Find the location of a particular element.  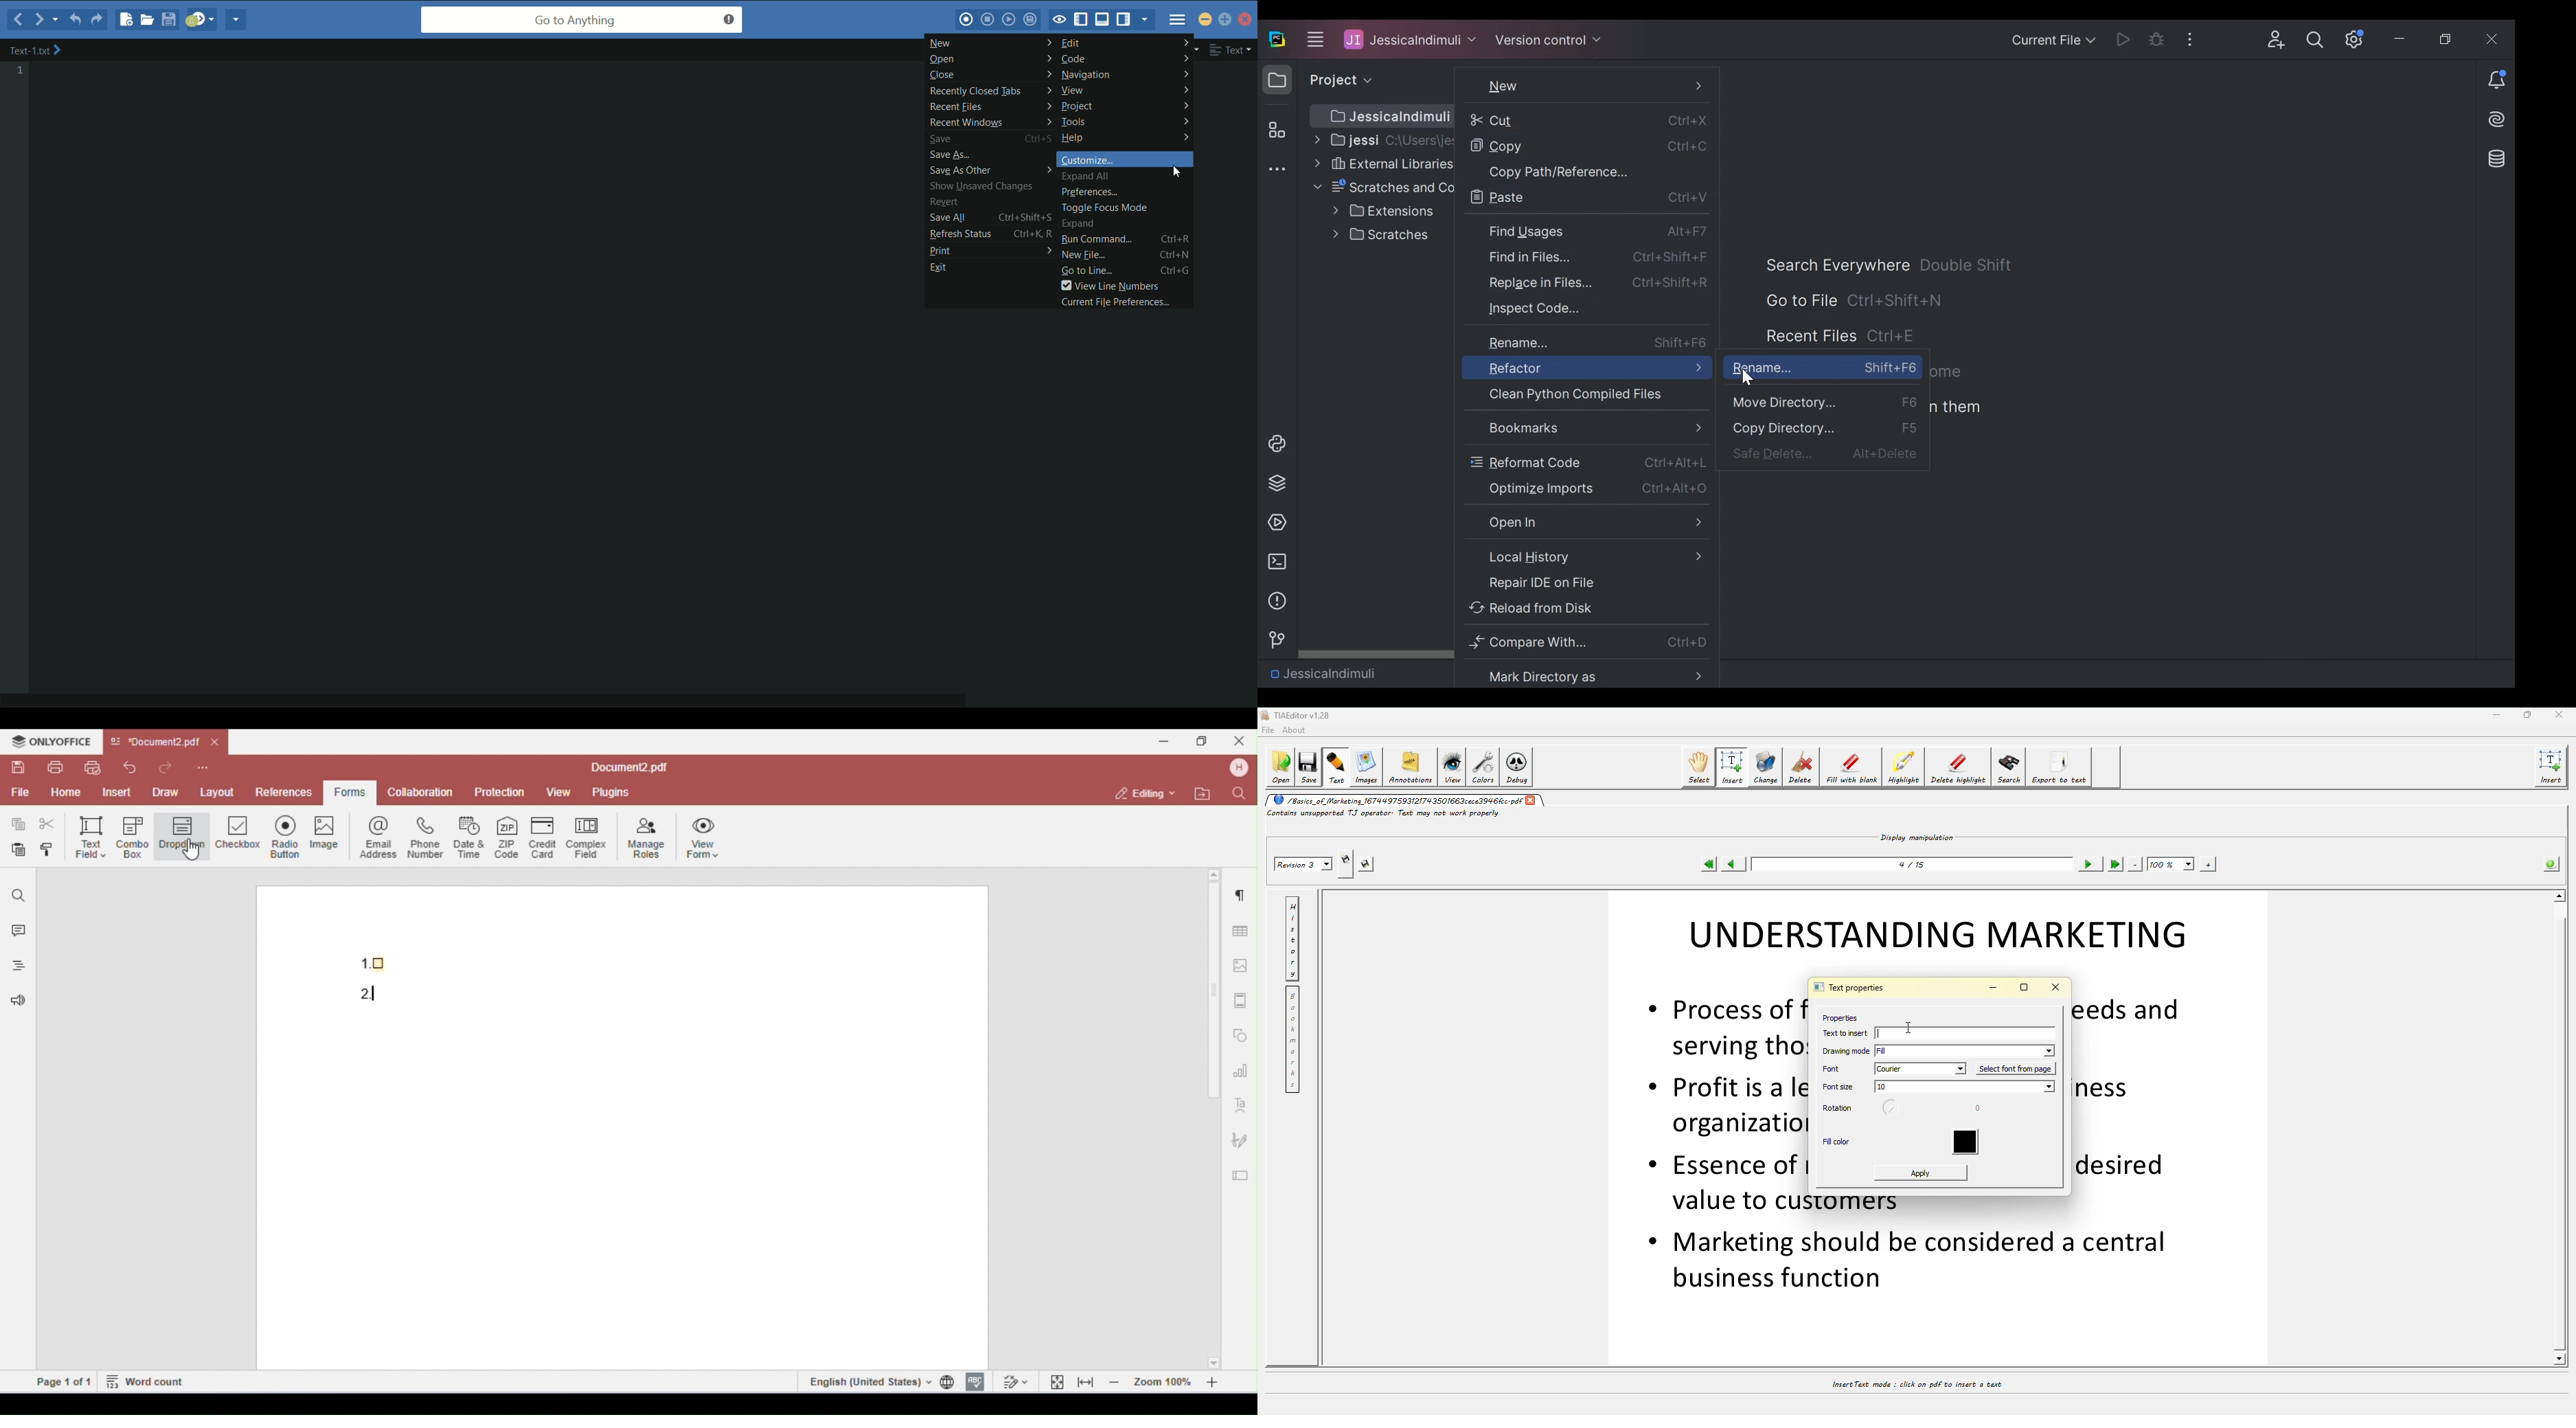

properties is located at coordinates (1838, 1017).